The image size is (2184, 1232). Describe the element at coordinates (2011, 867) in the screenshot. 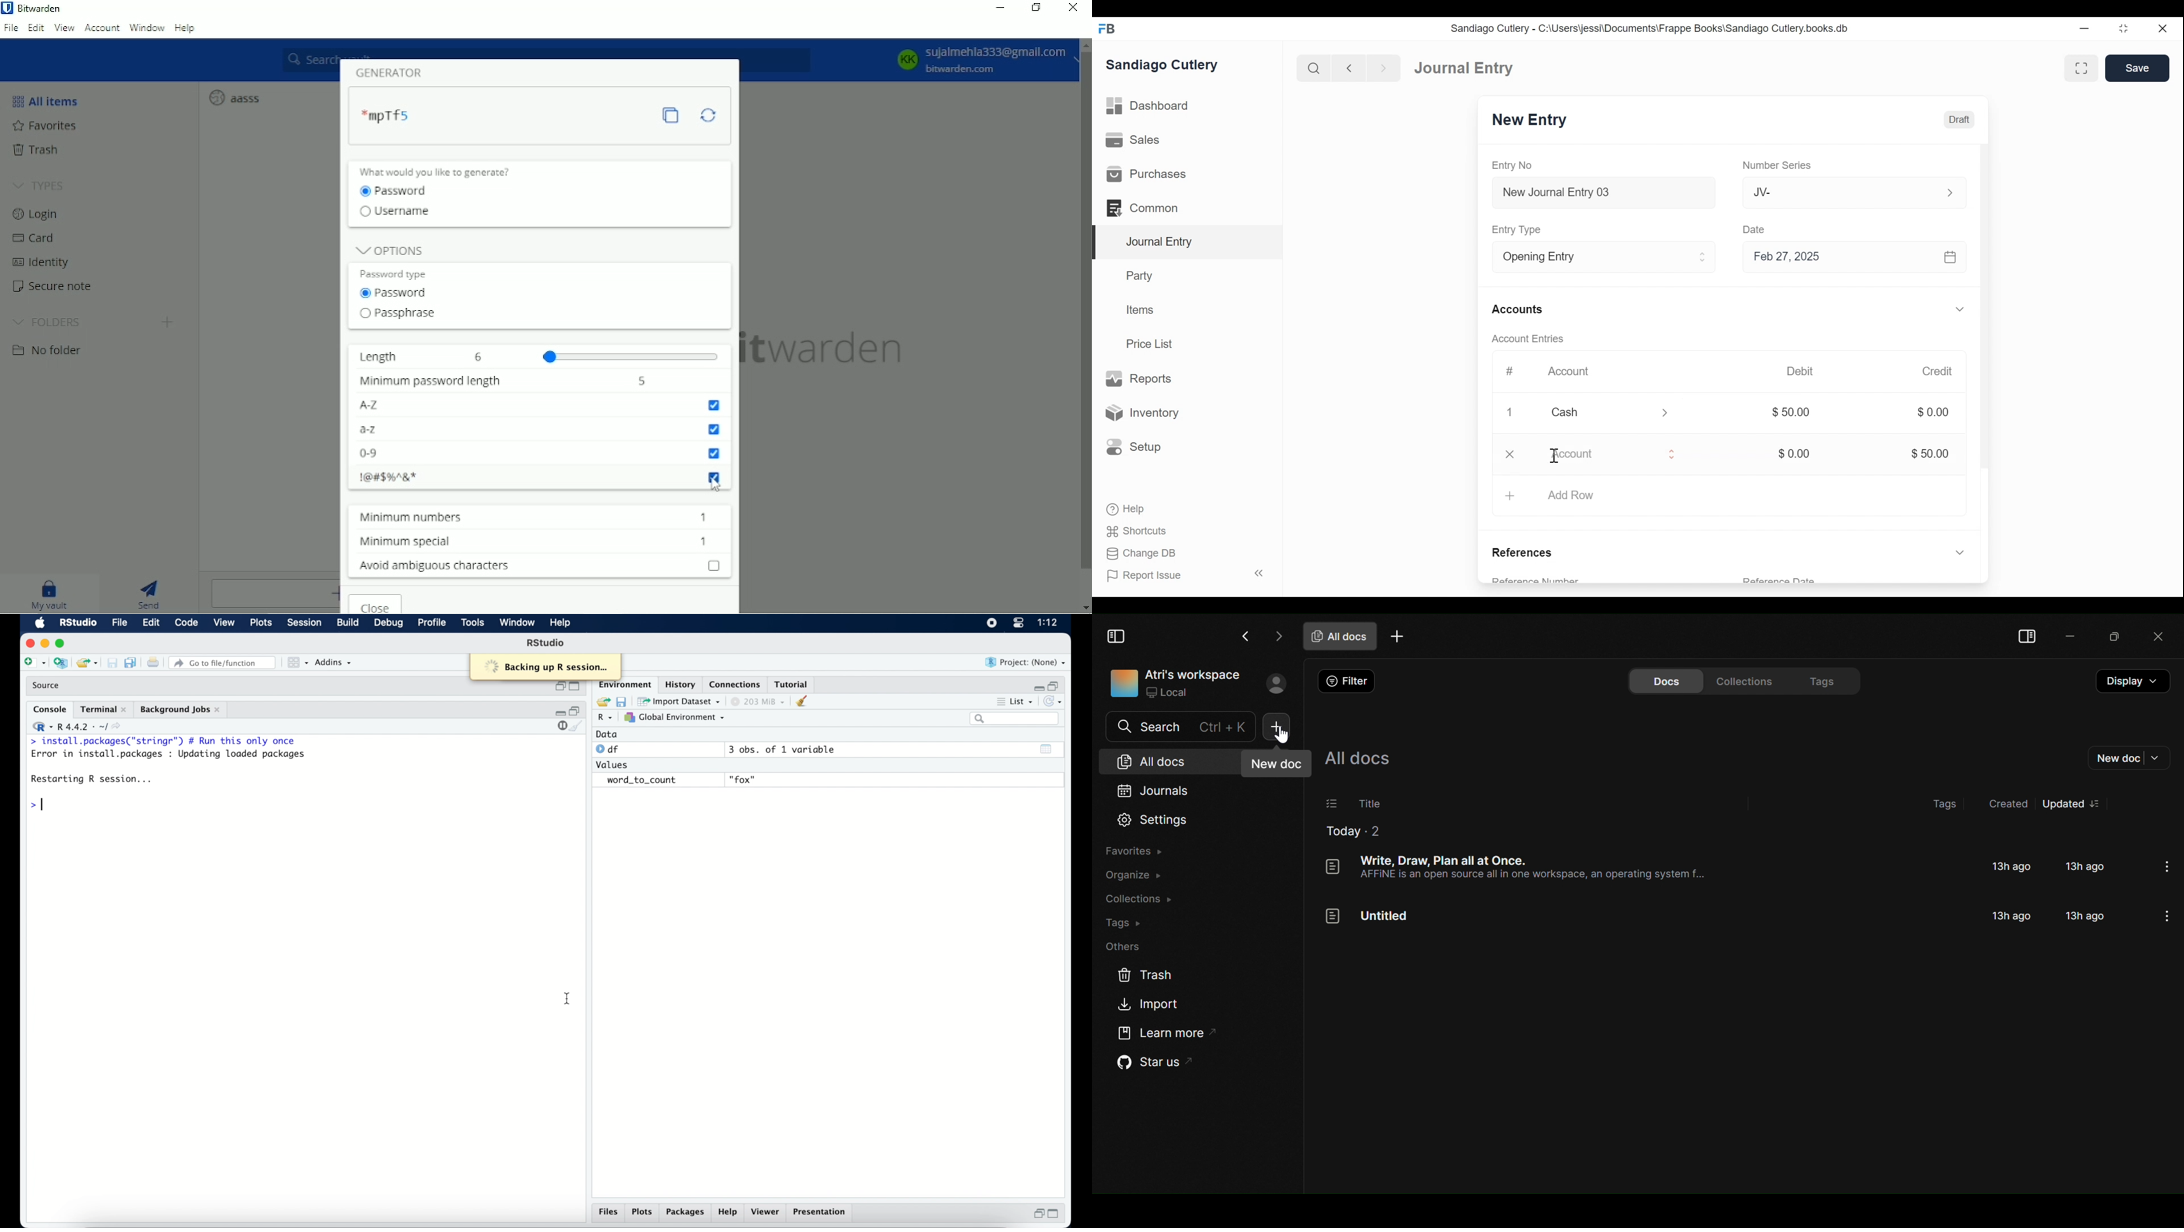

I see `13h ago` at that location.